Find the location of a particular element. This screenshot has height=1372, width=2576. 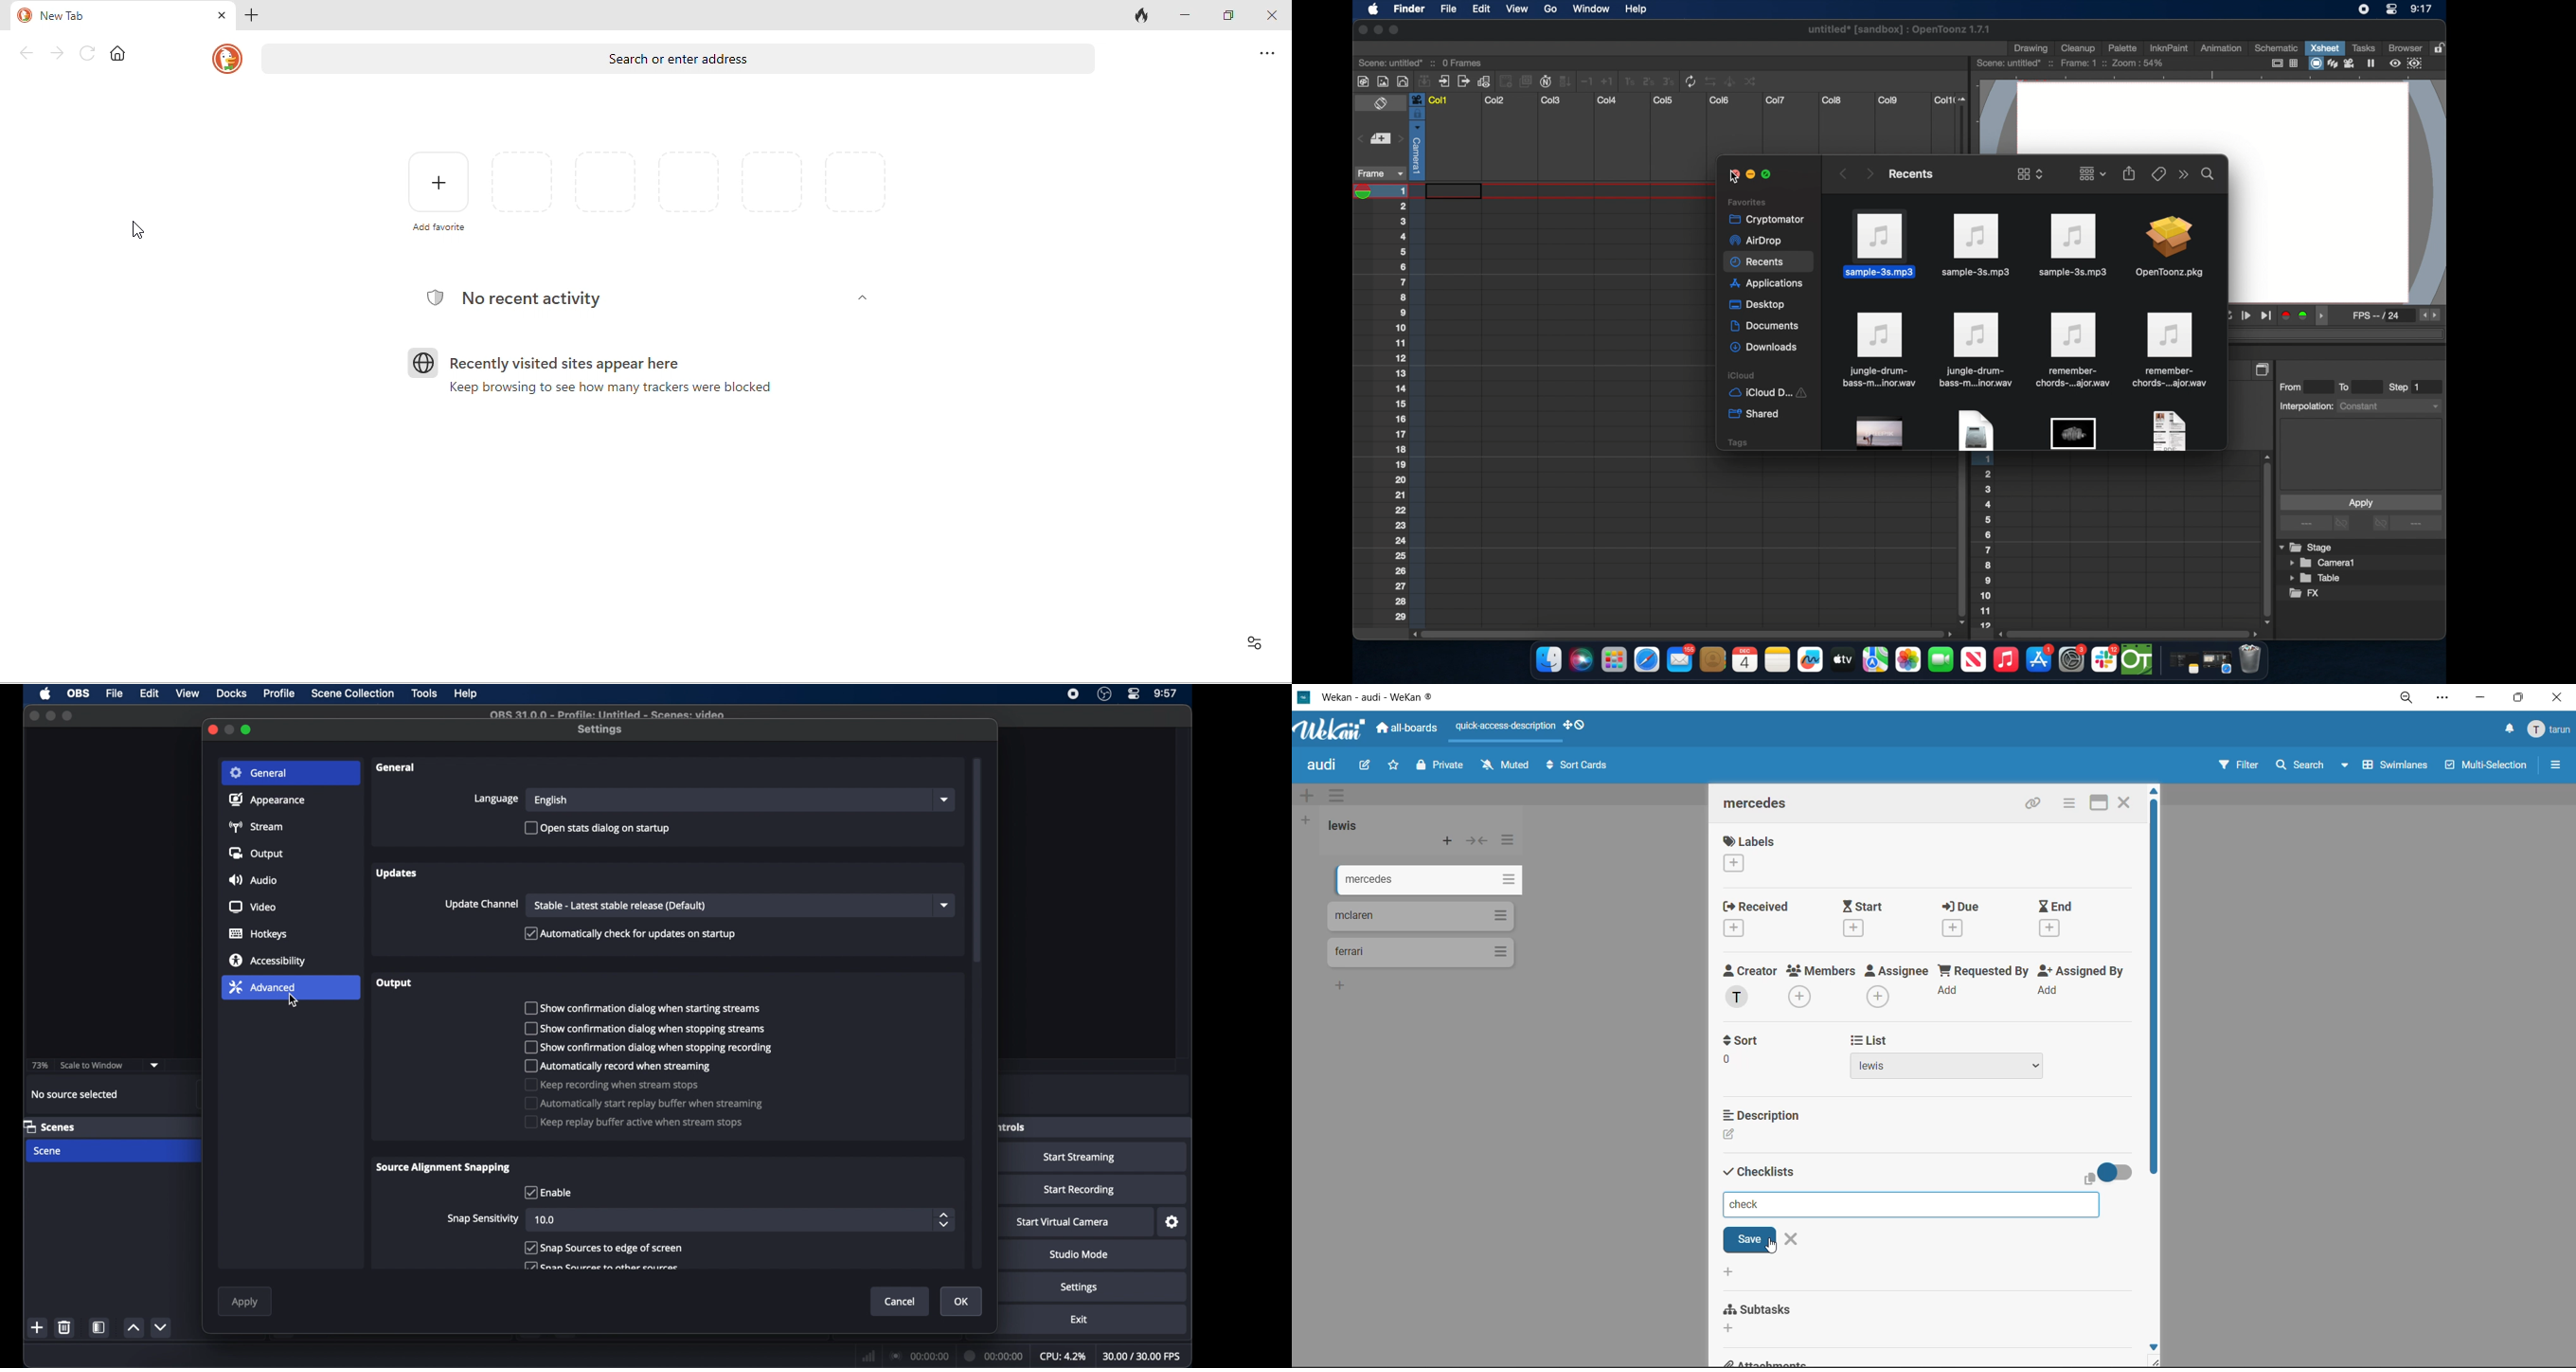

video is located at coordinates (253, 907).